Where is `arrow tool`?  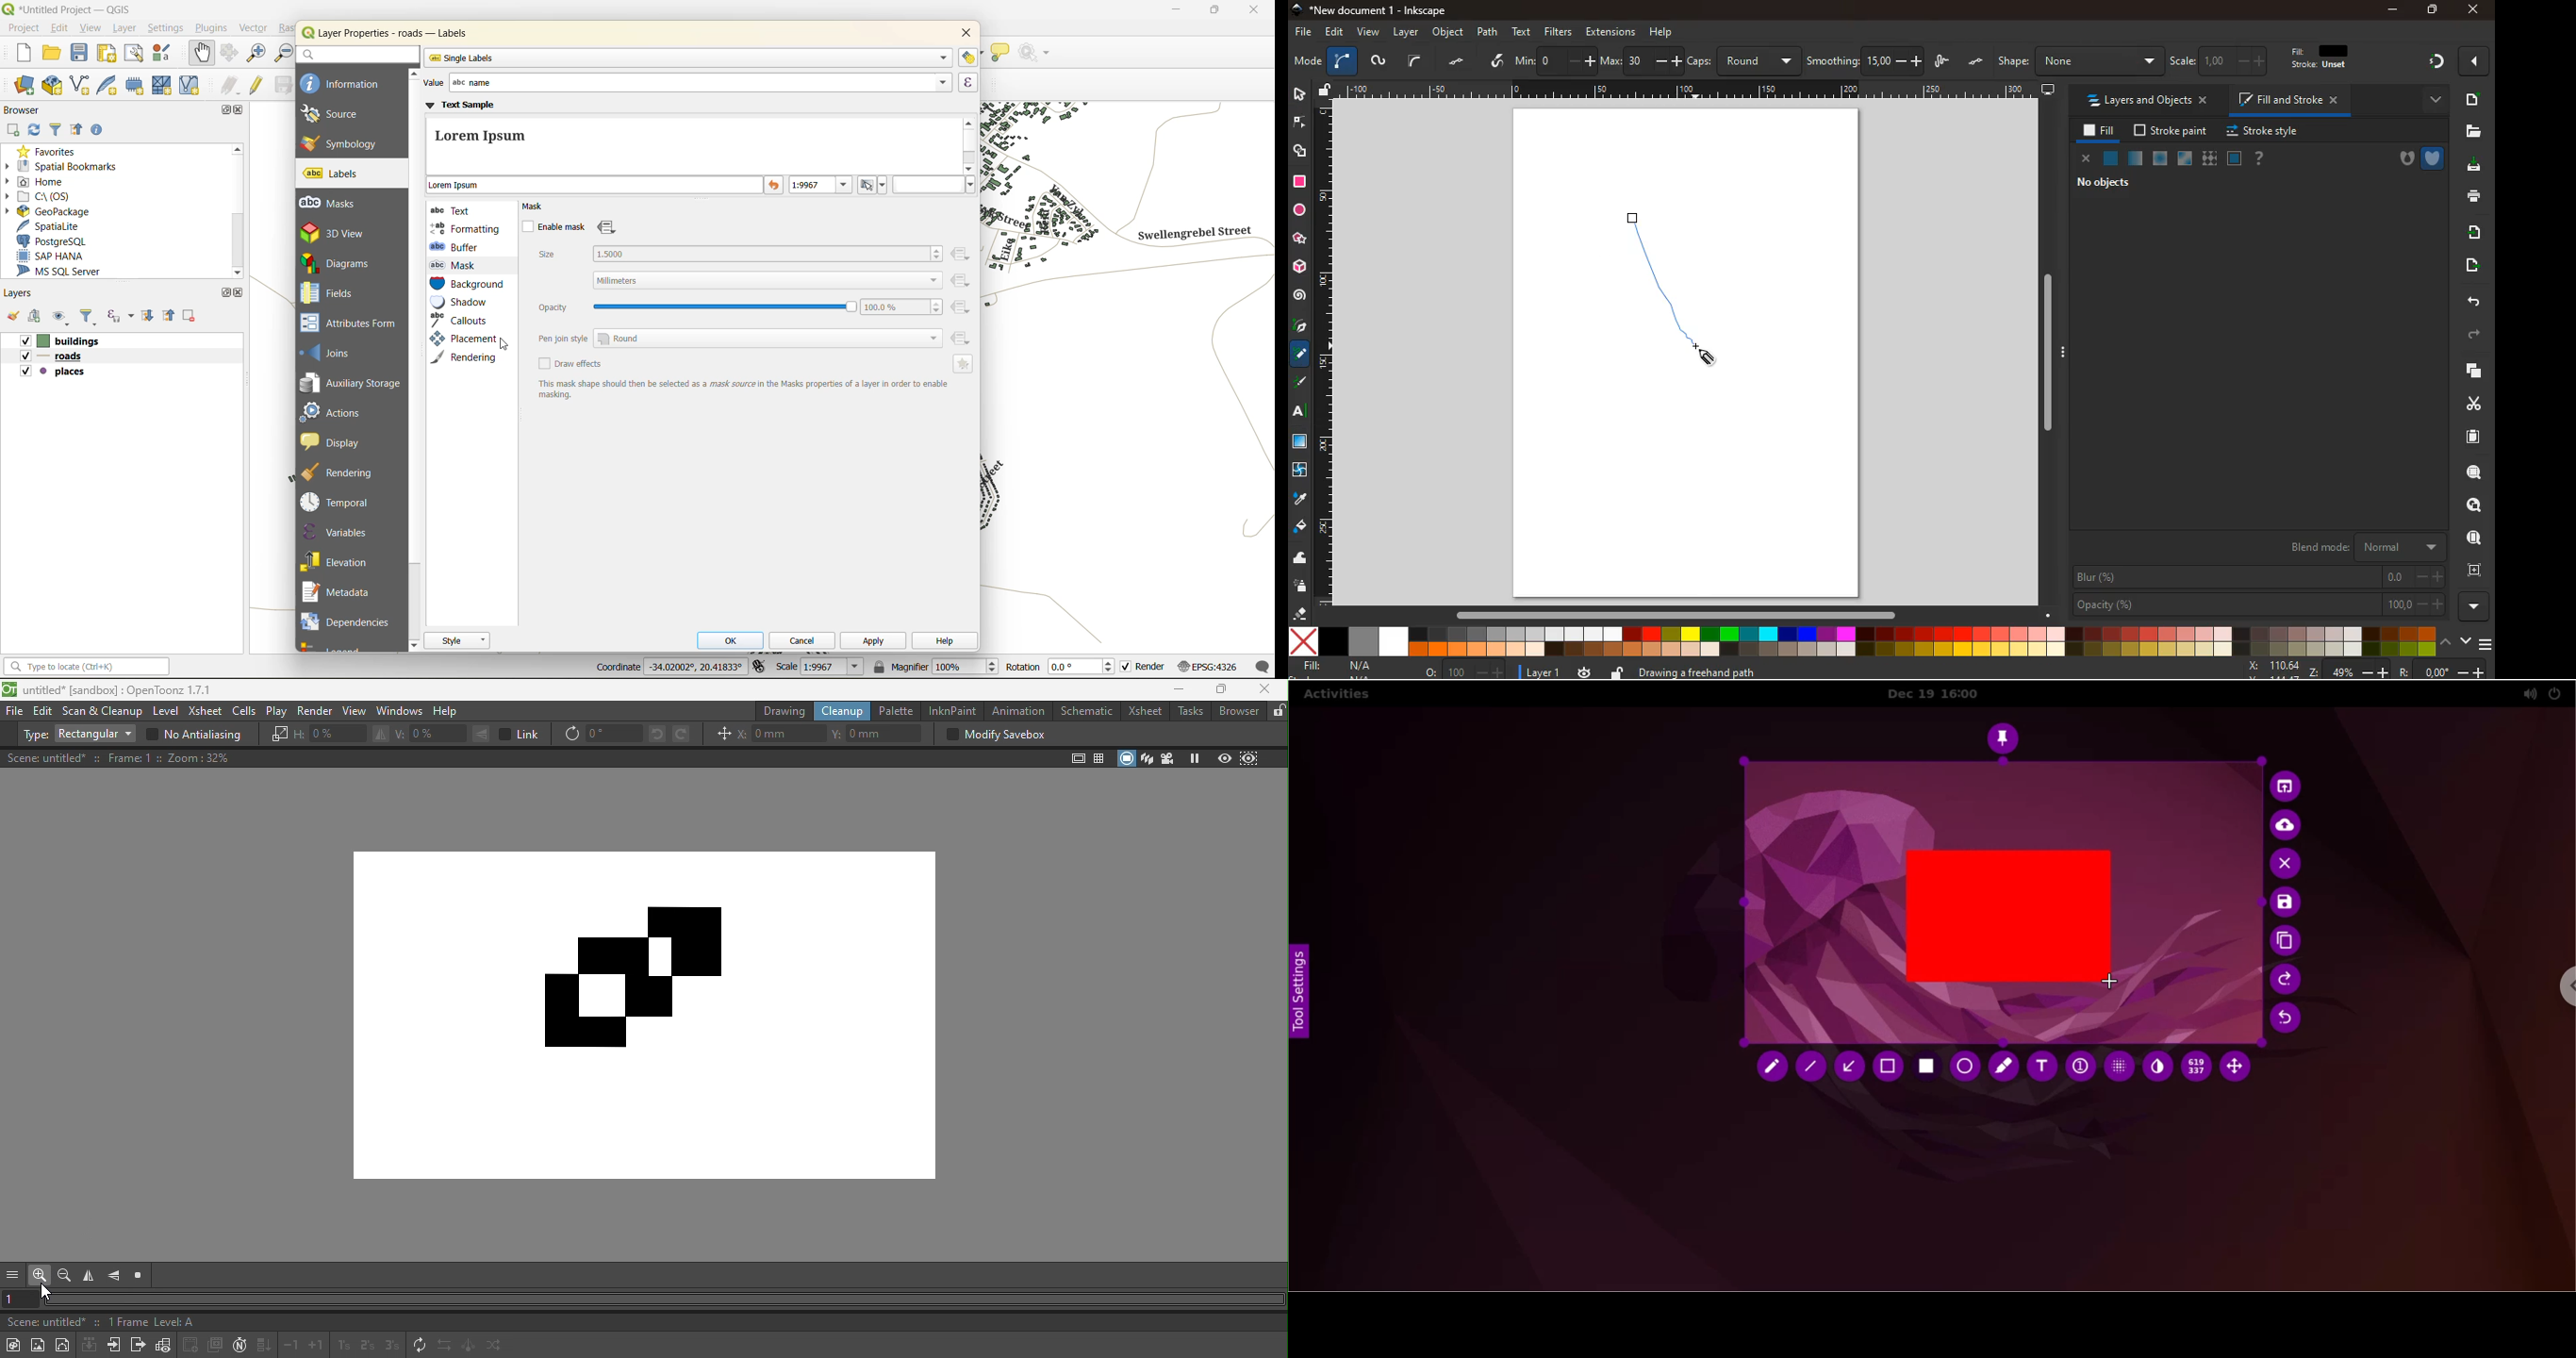
arrow tool is located at coordinates (1849, 1067).